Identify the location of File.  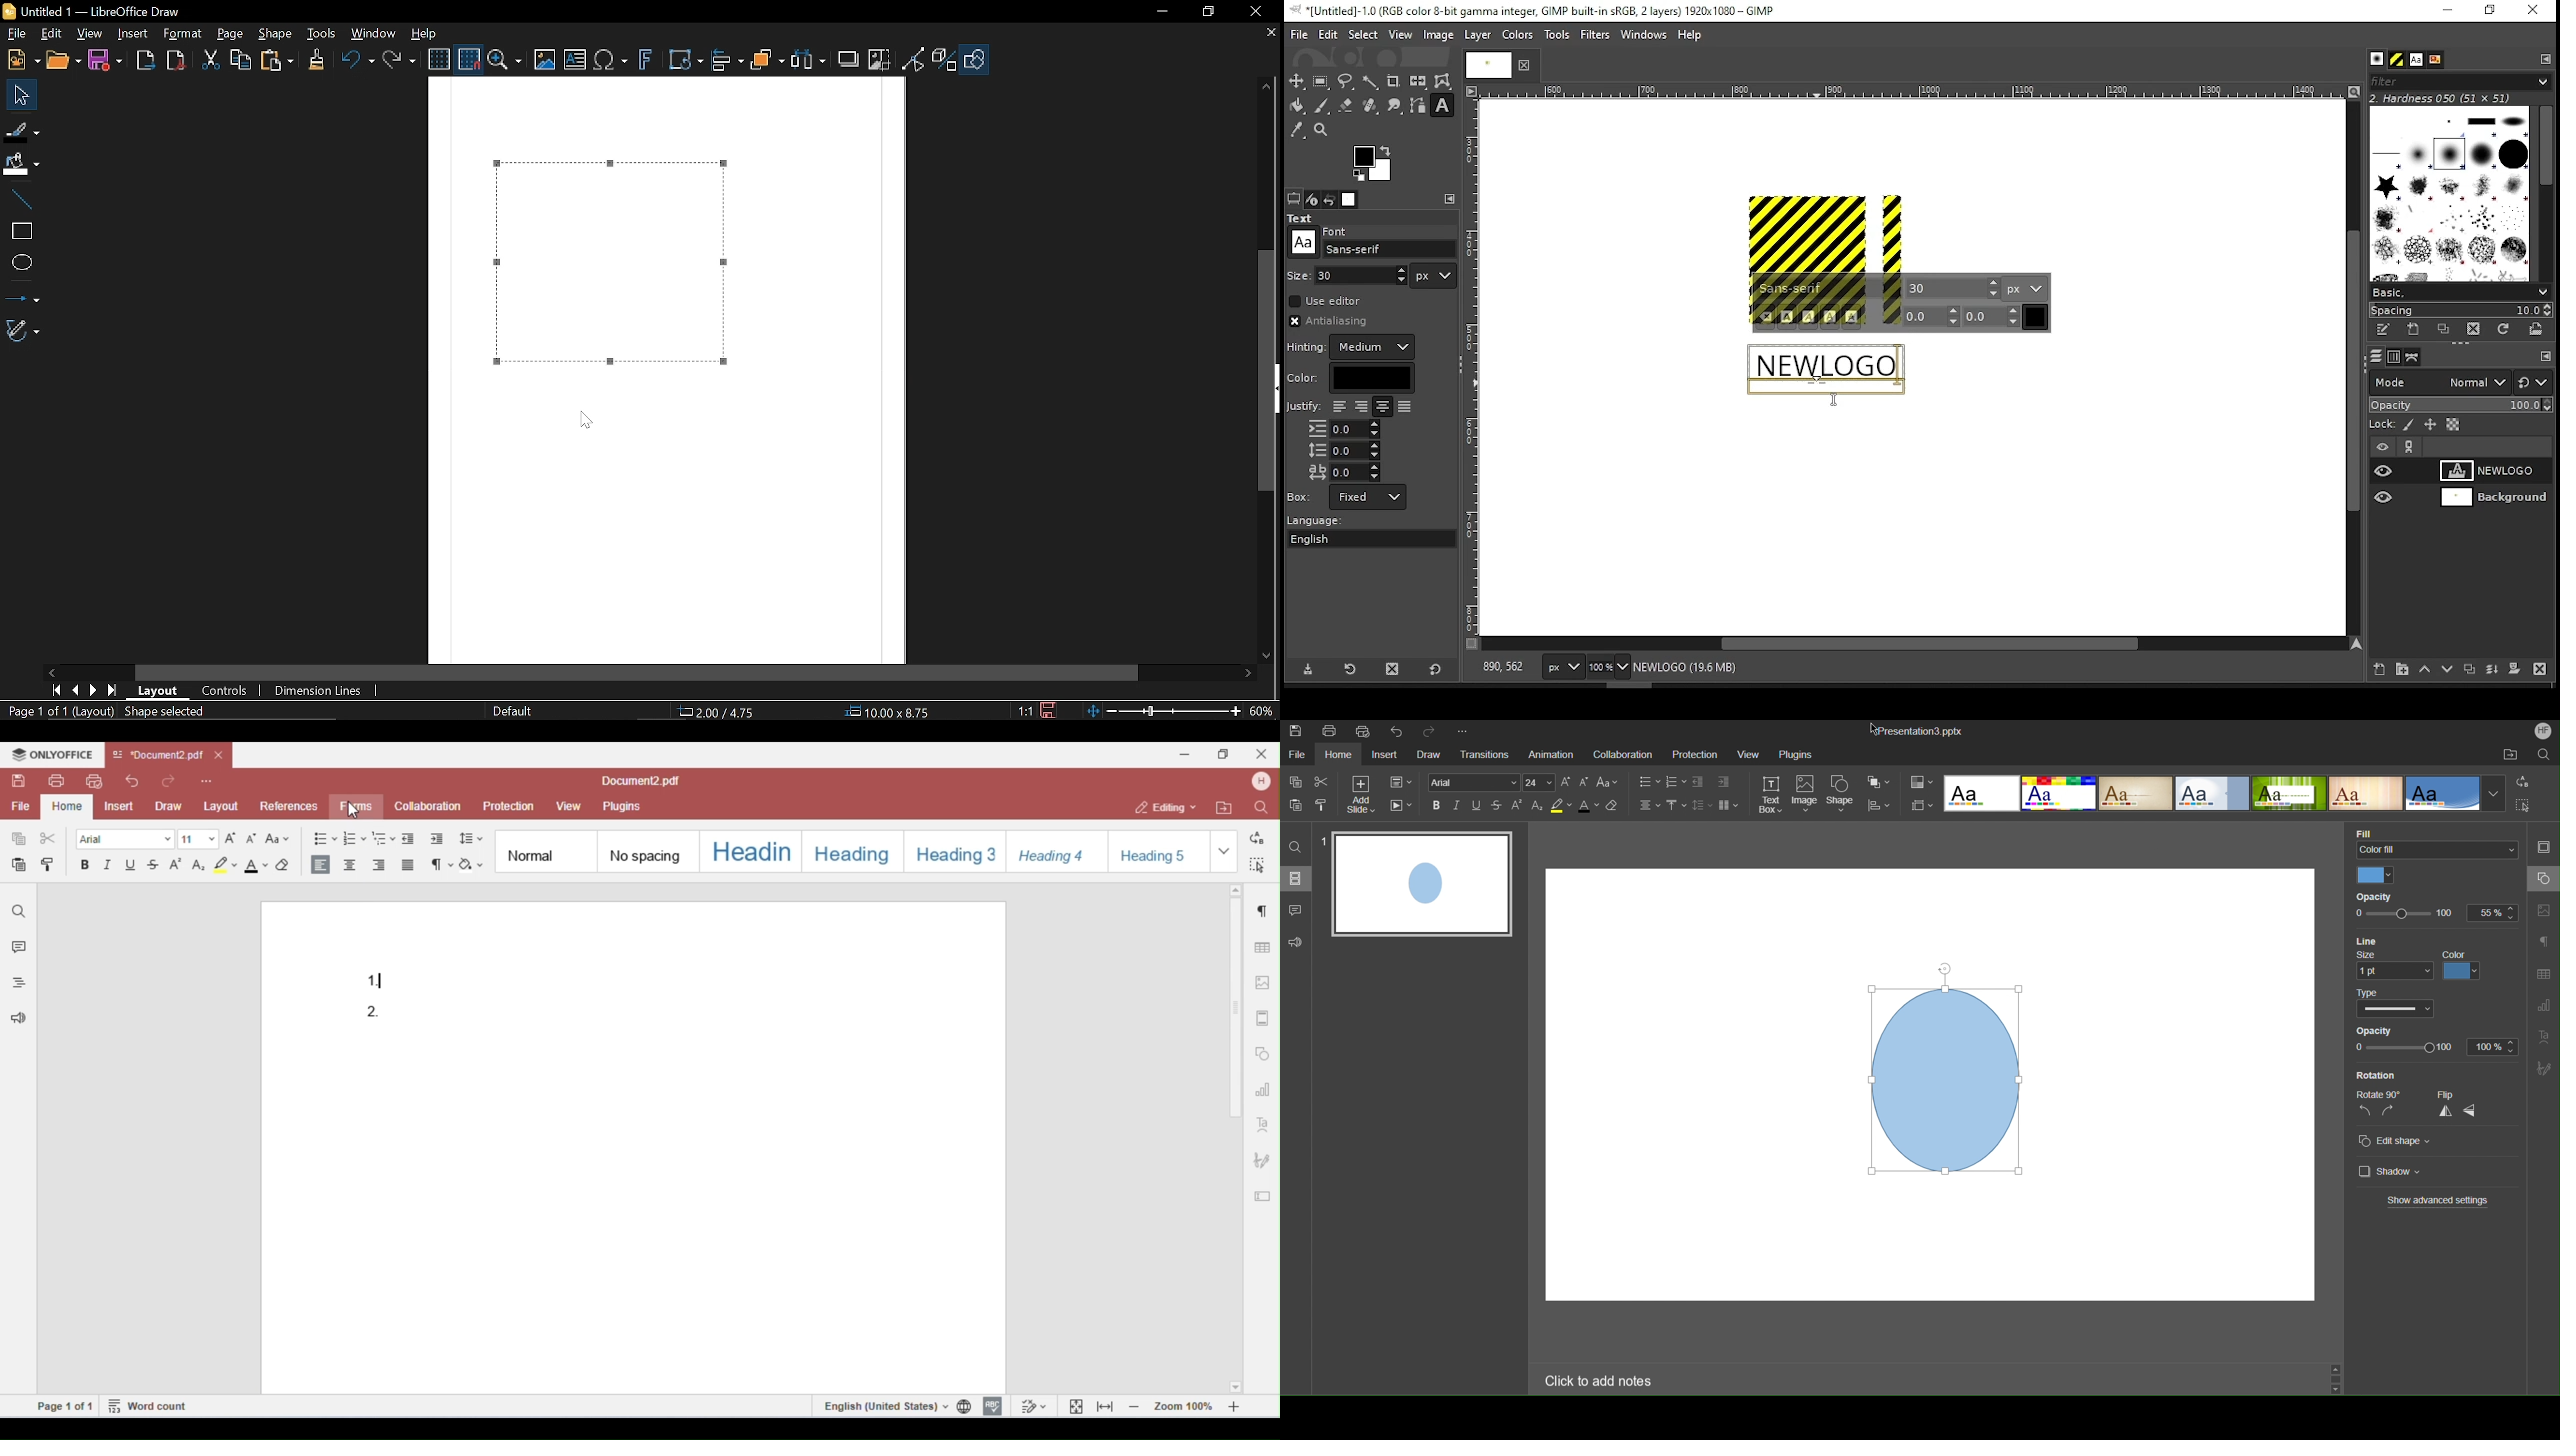
(16, 33).